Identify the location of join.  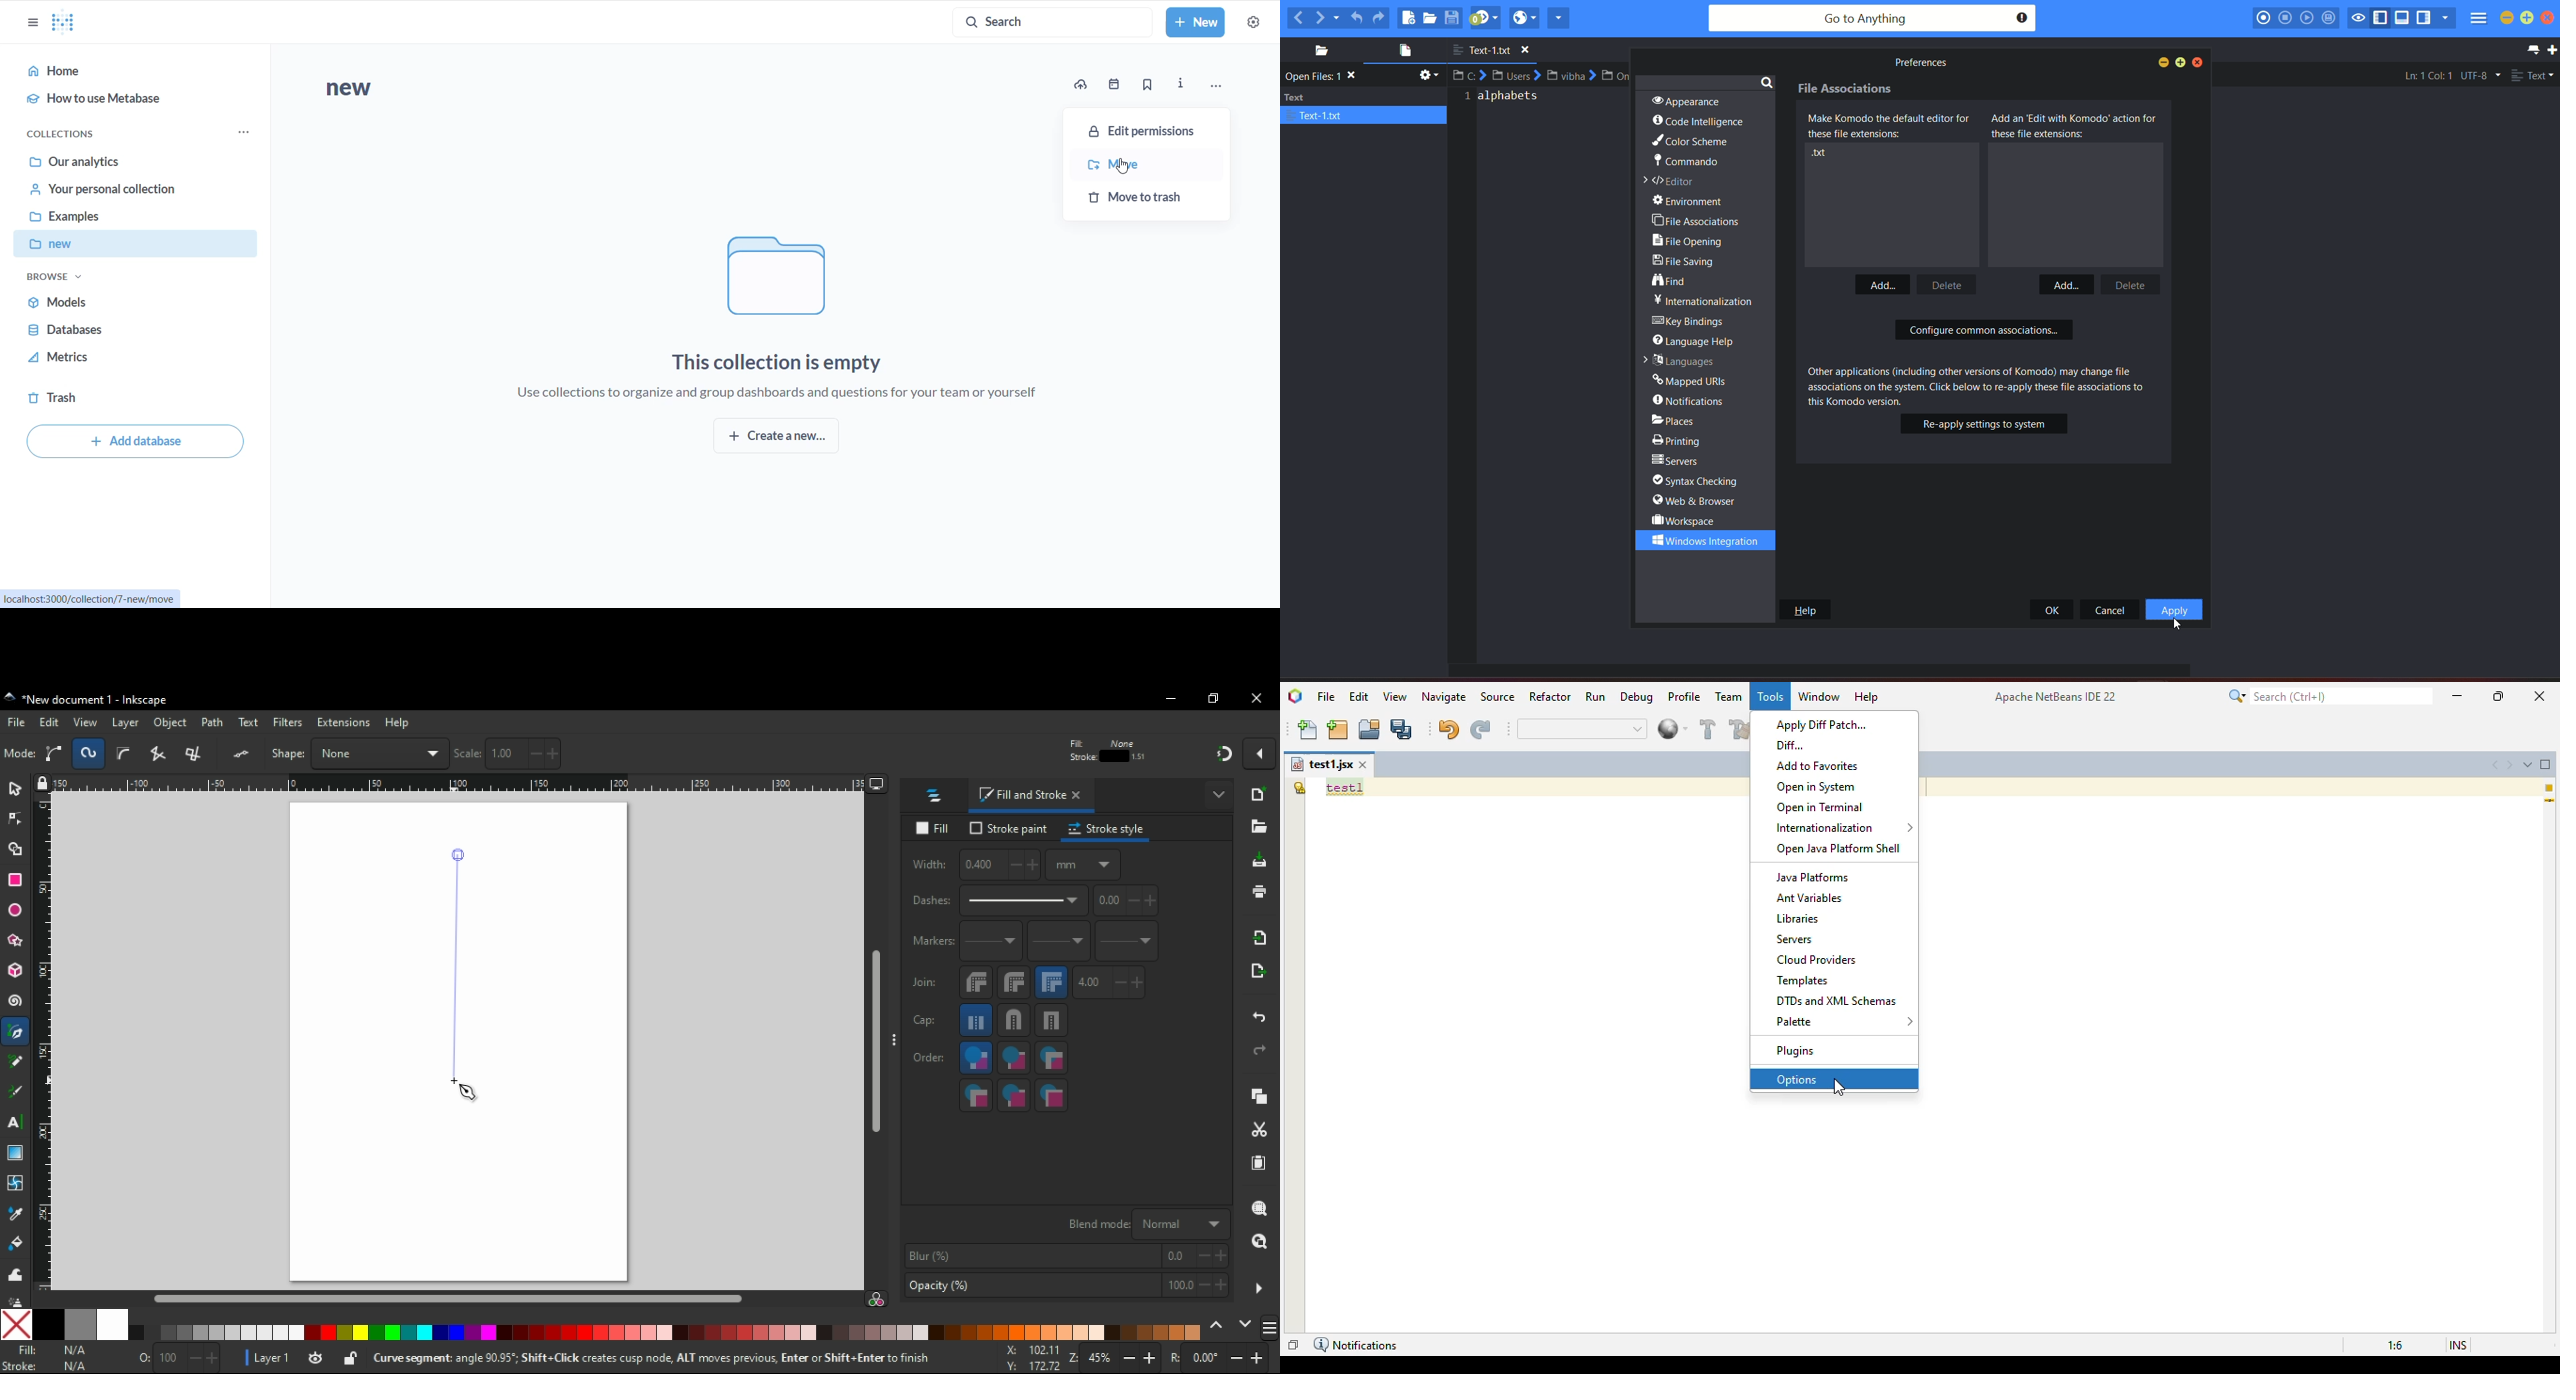
(924, 982).